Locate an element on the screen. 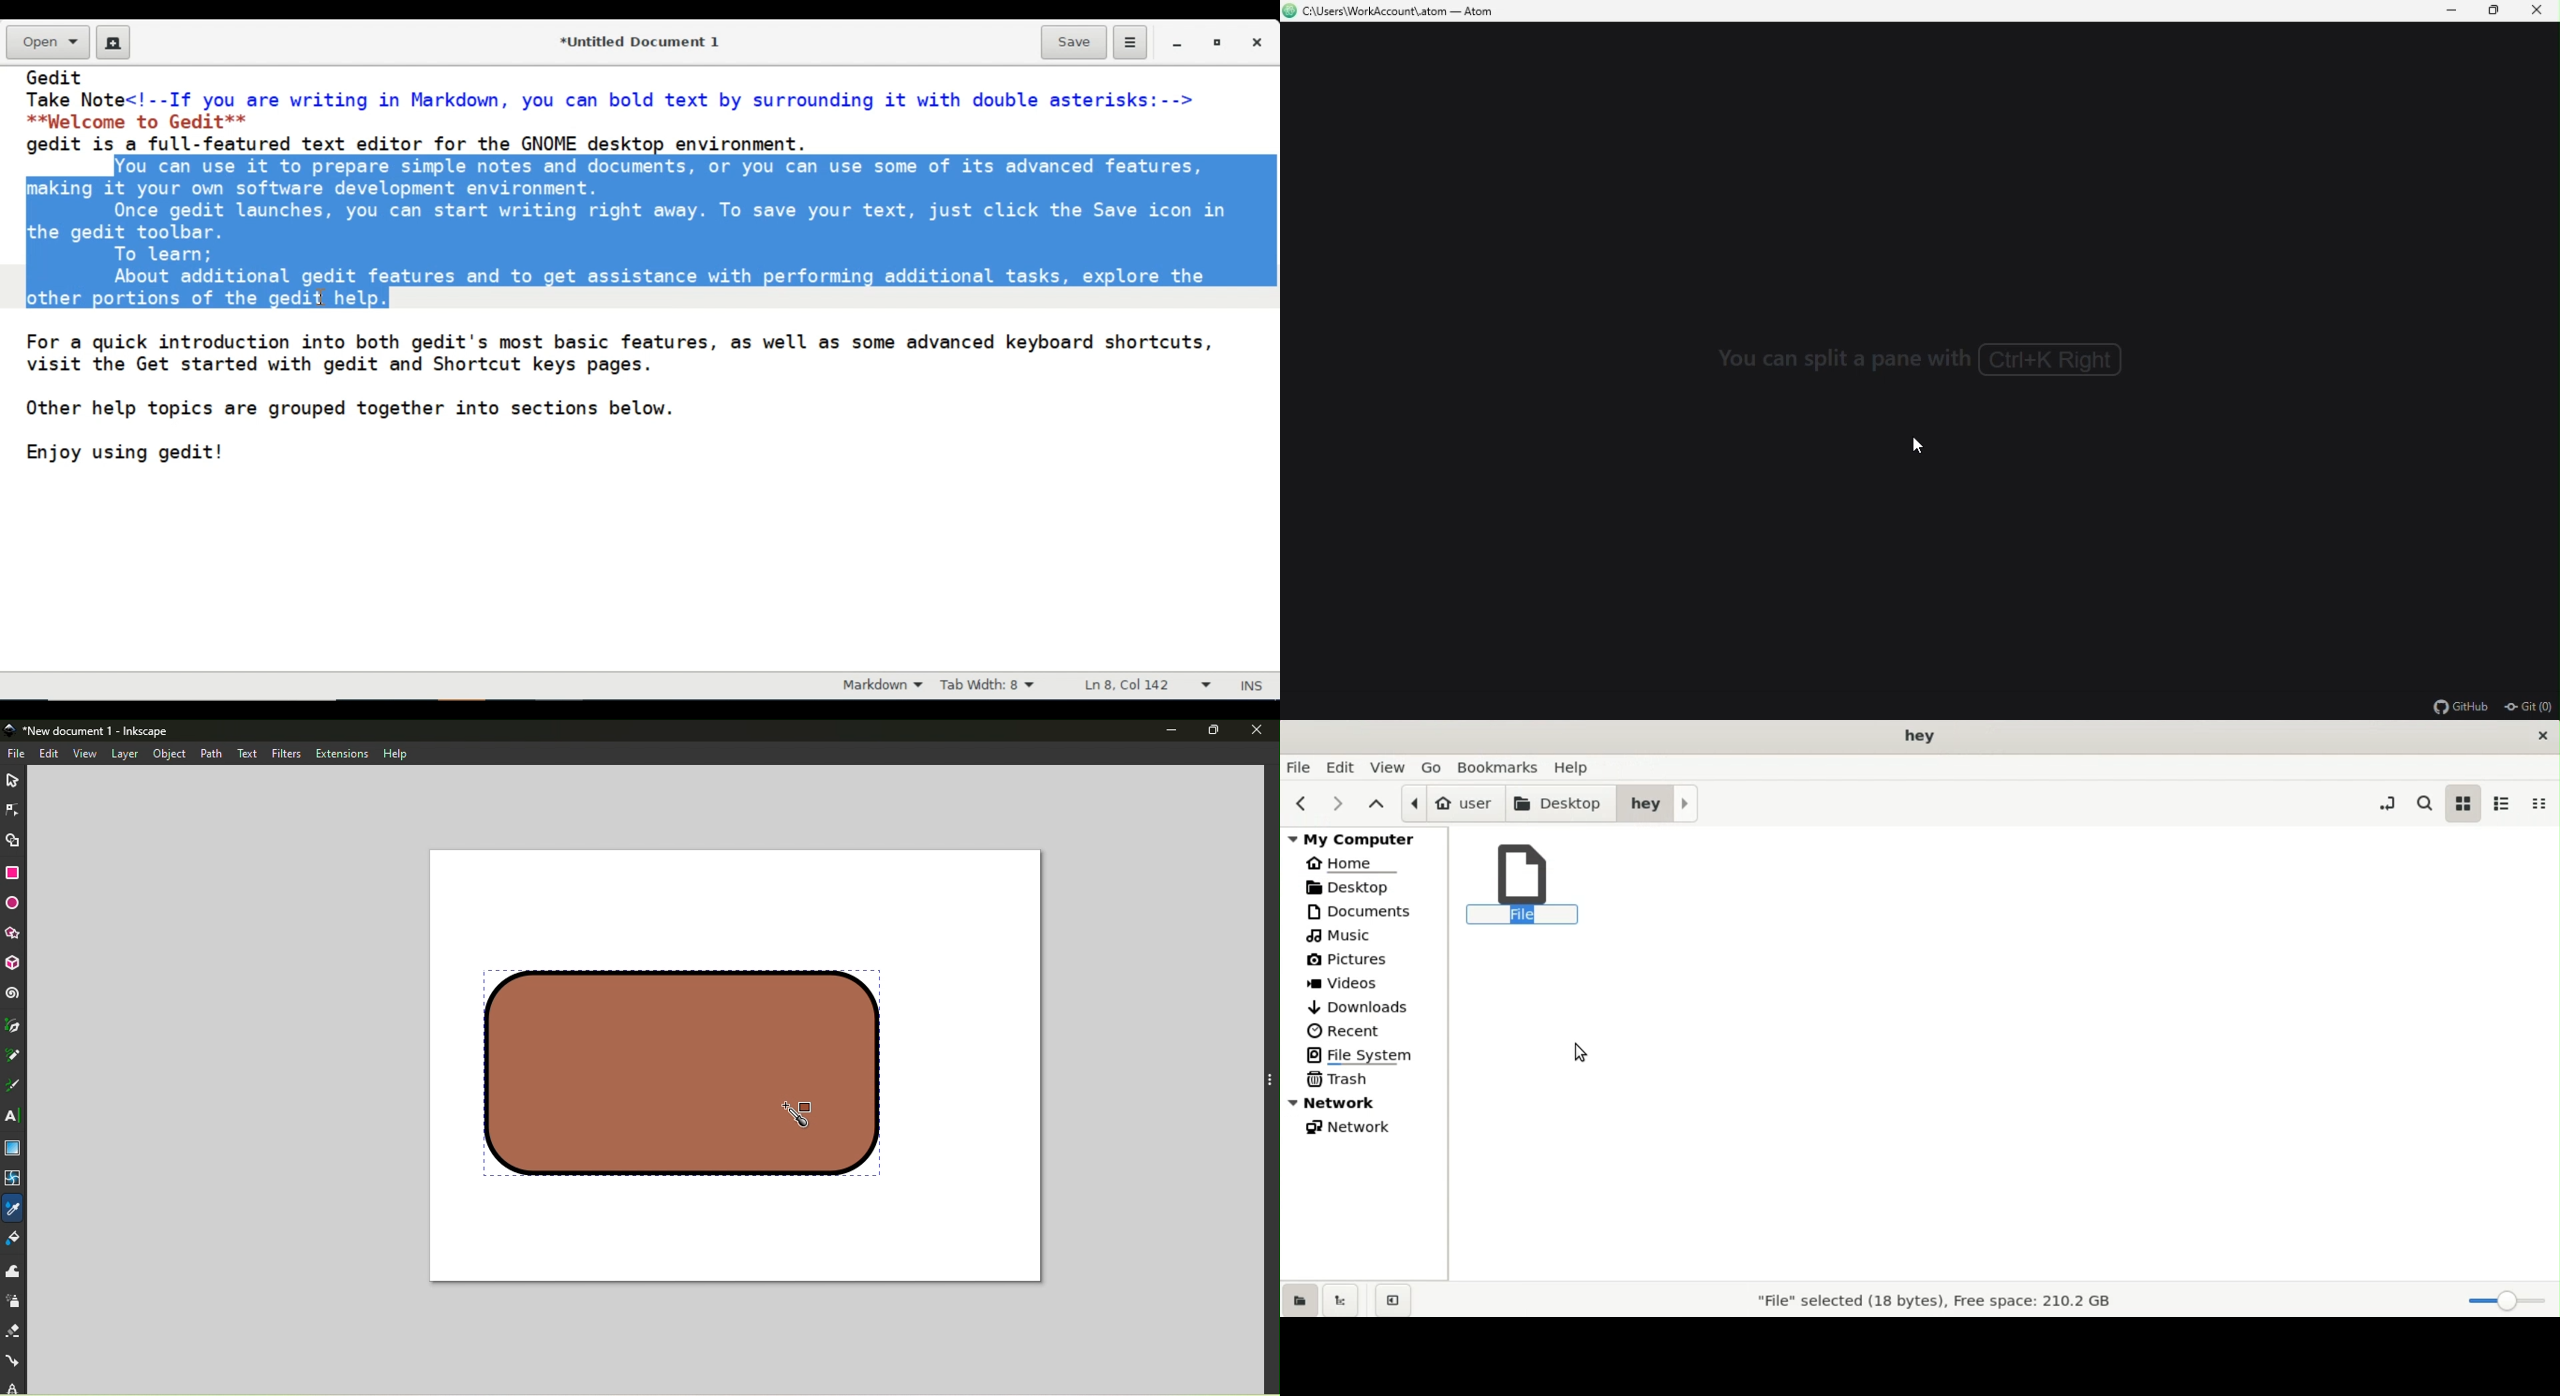  Object is located at coordinates (172, 753).